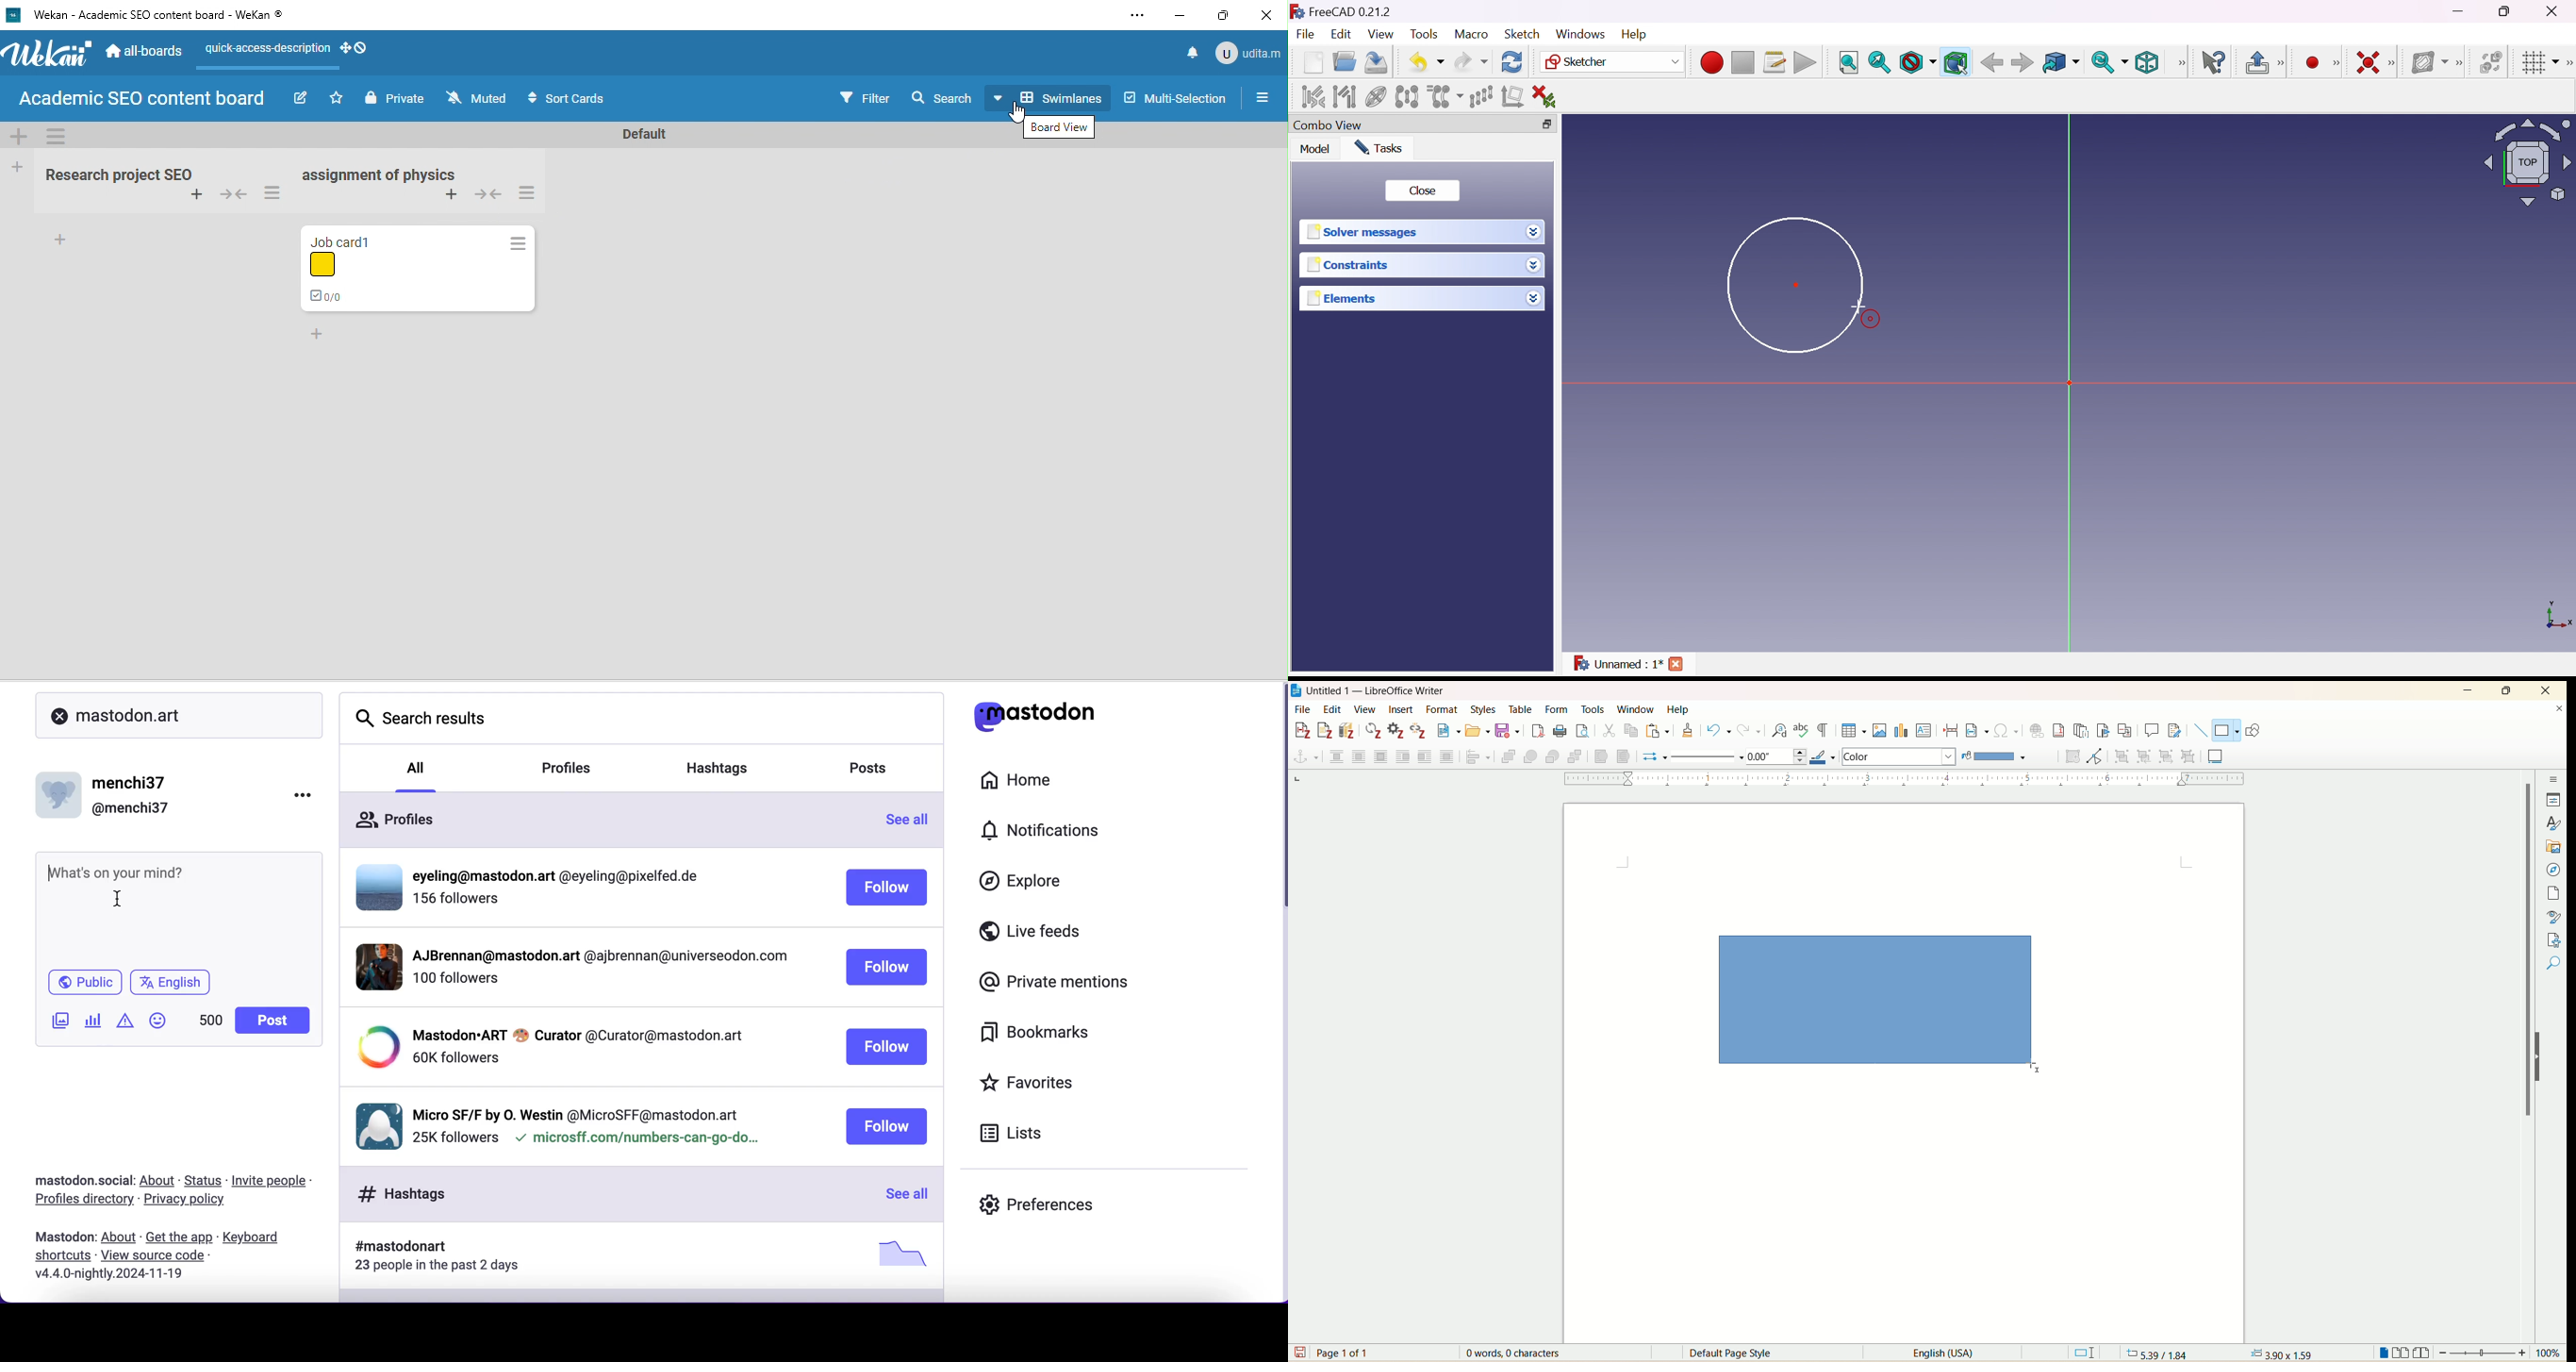  What do you see at coordinates (1447, 756) in the screenshot?
I see `through` at bounding box center [1447, 756].